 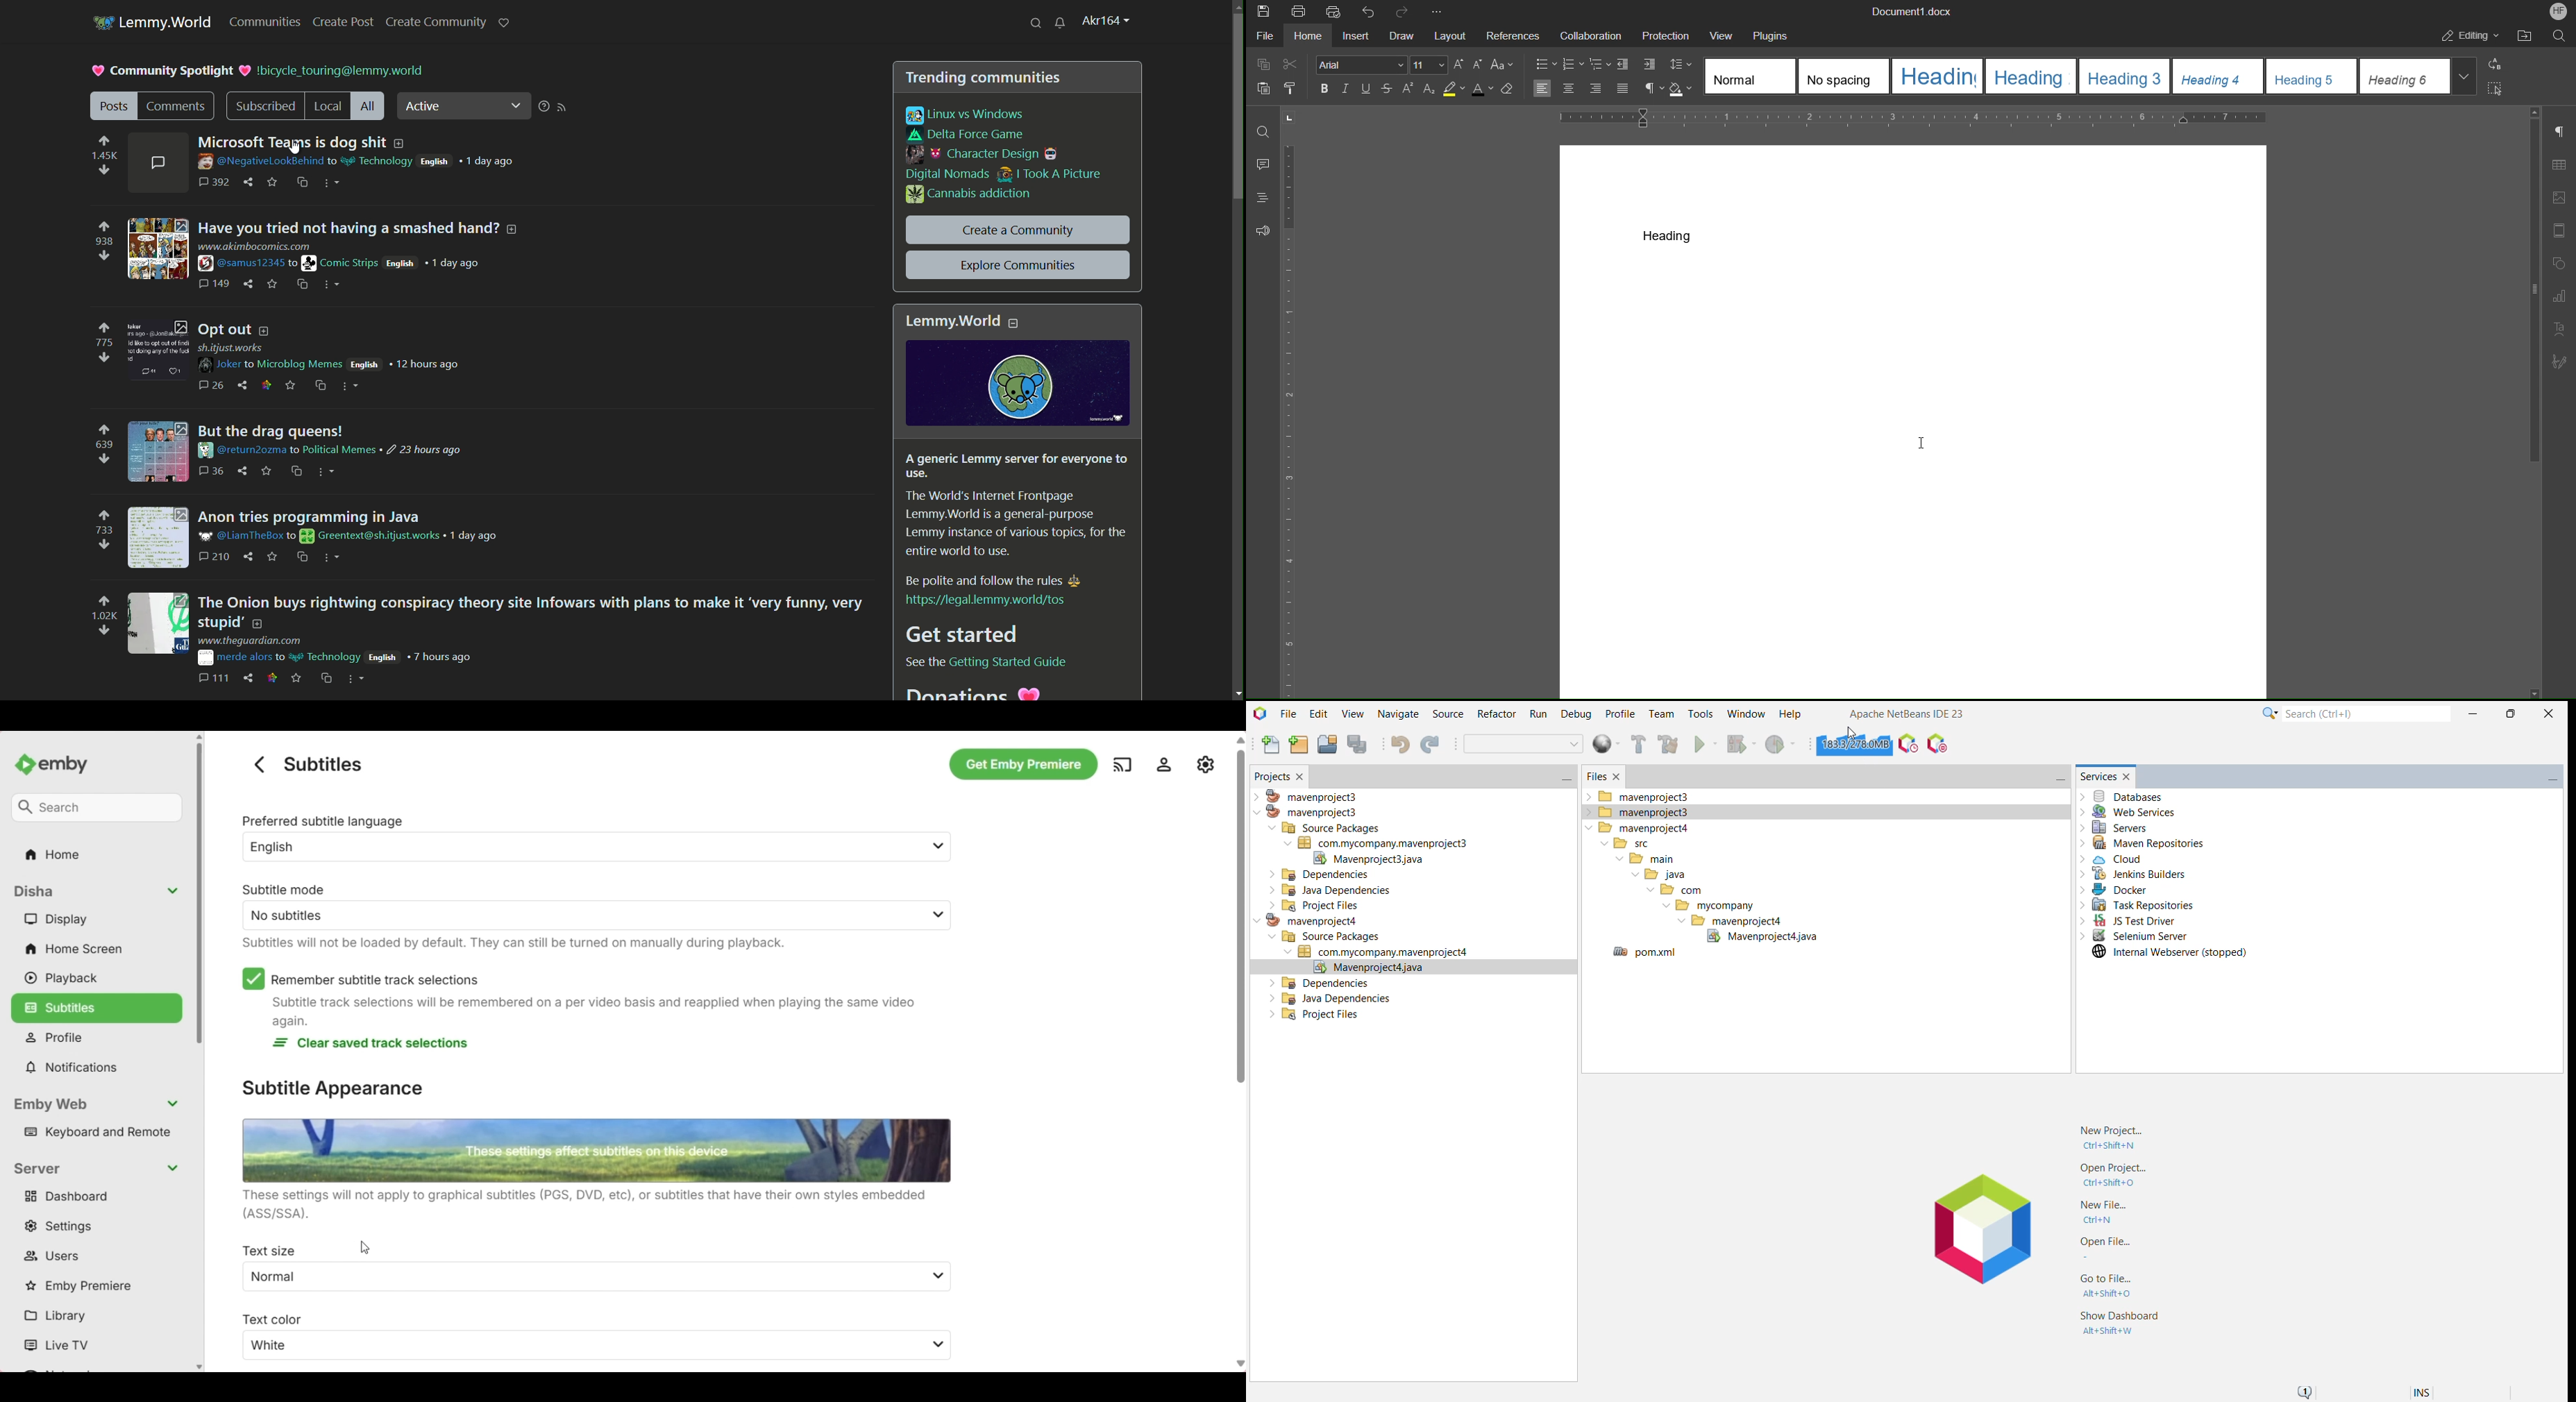 I want to click on save, so click(x=298, y=676).